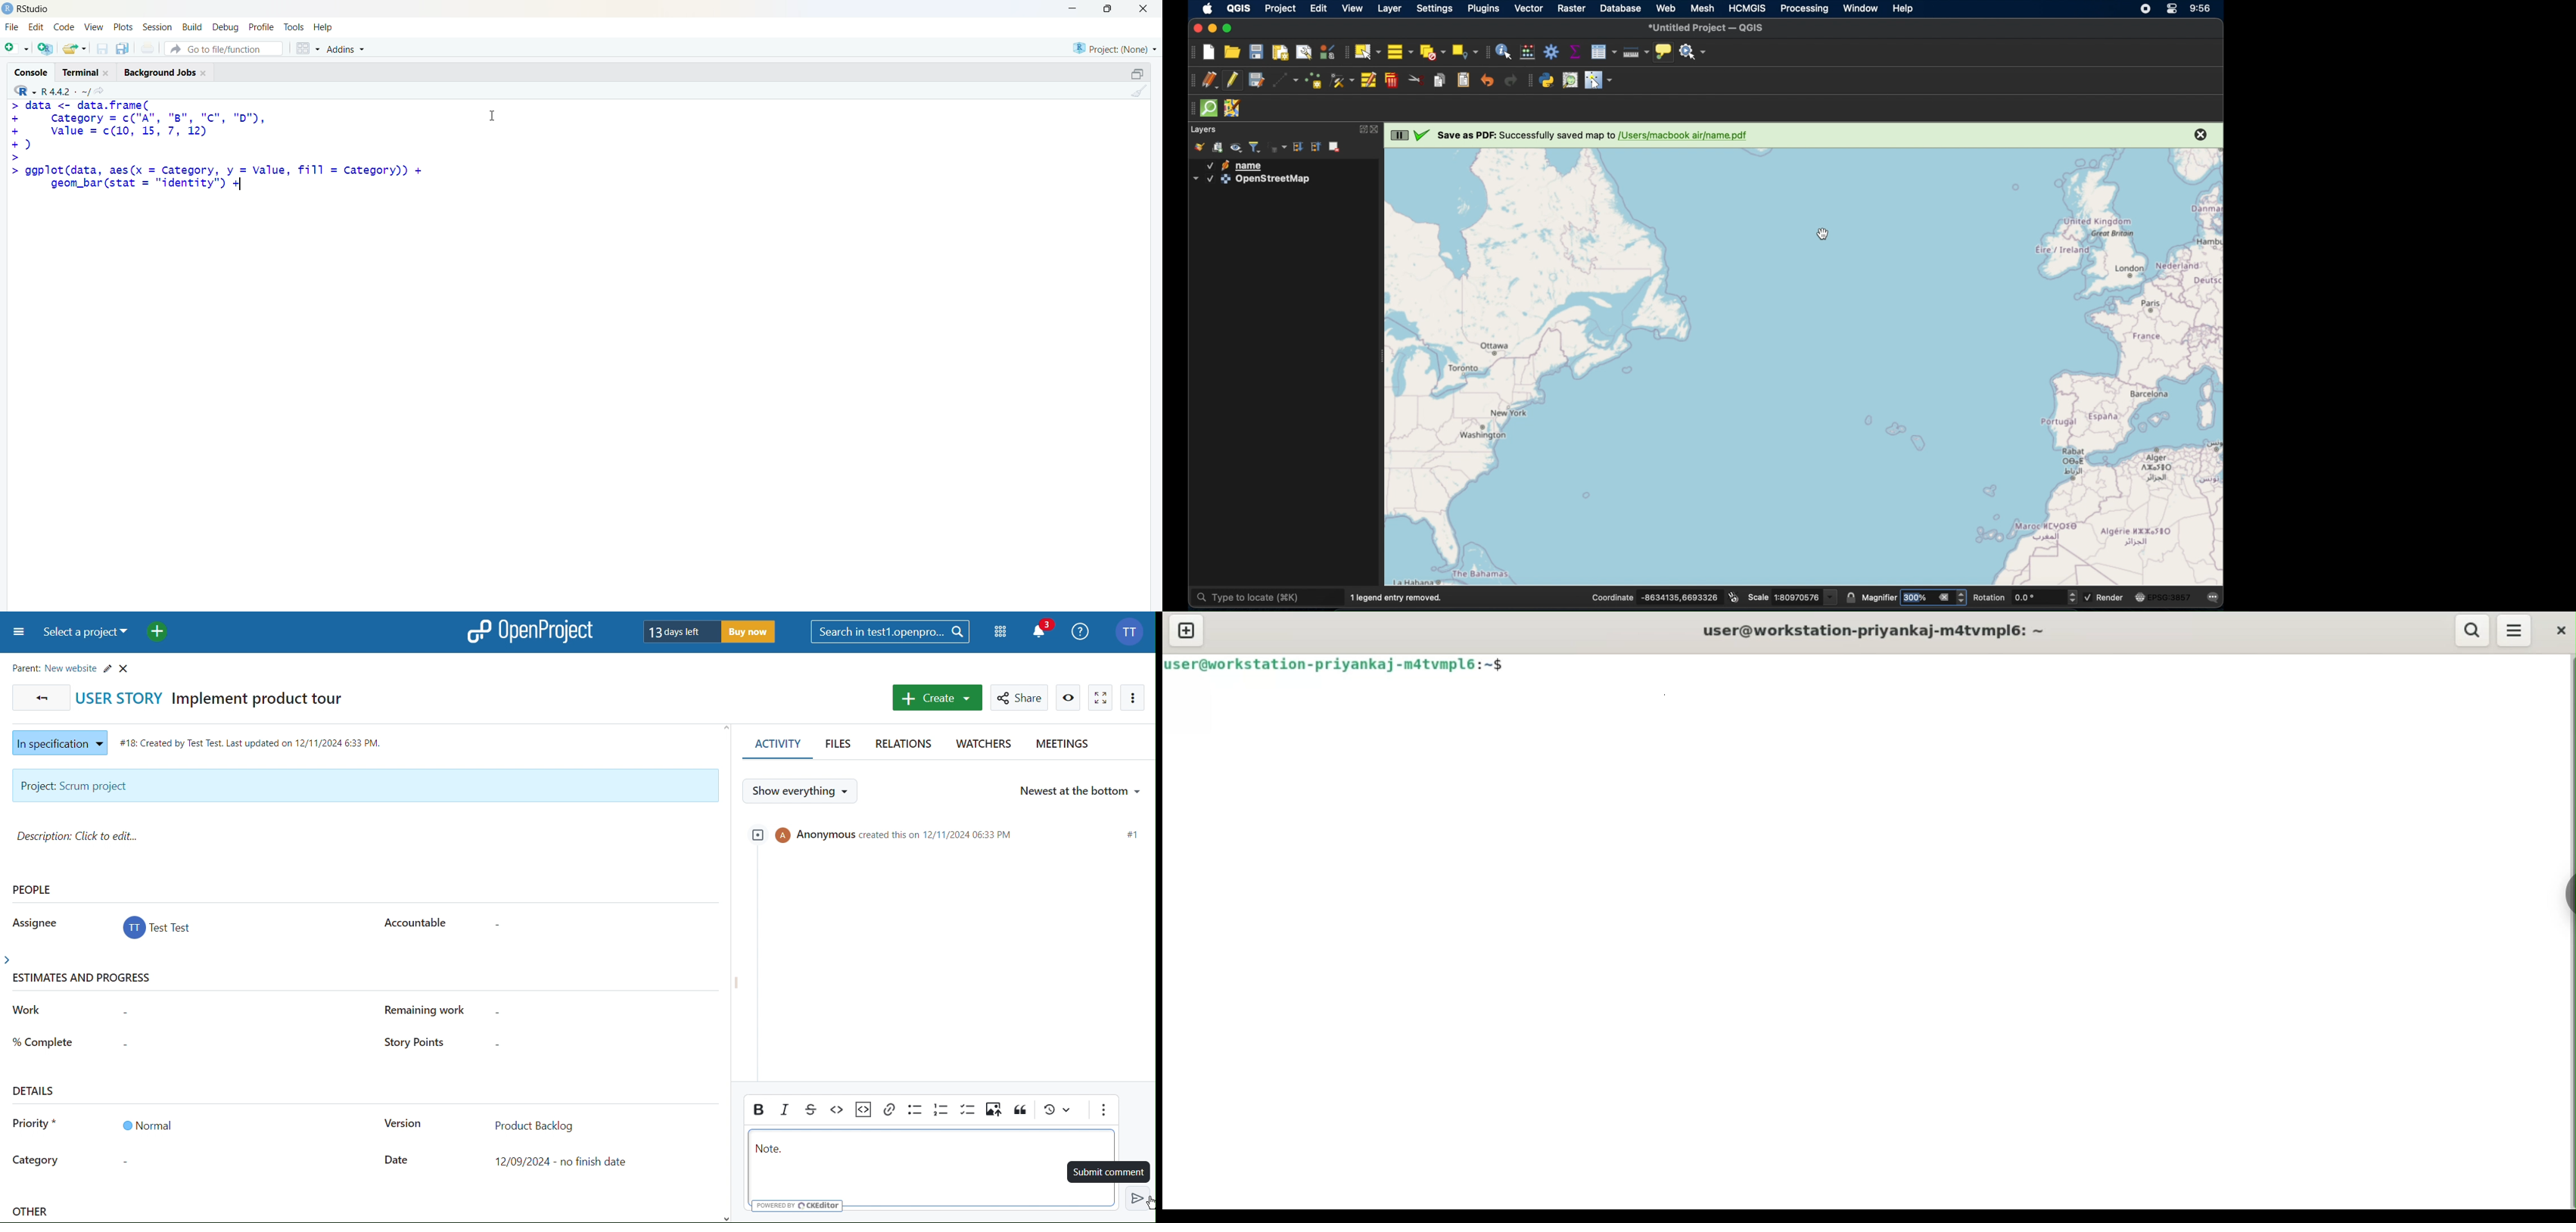 Image resolution: width=2576 pixels, height=1232 pixels. I want to click on Session, so click(157, 27).